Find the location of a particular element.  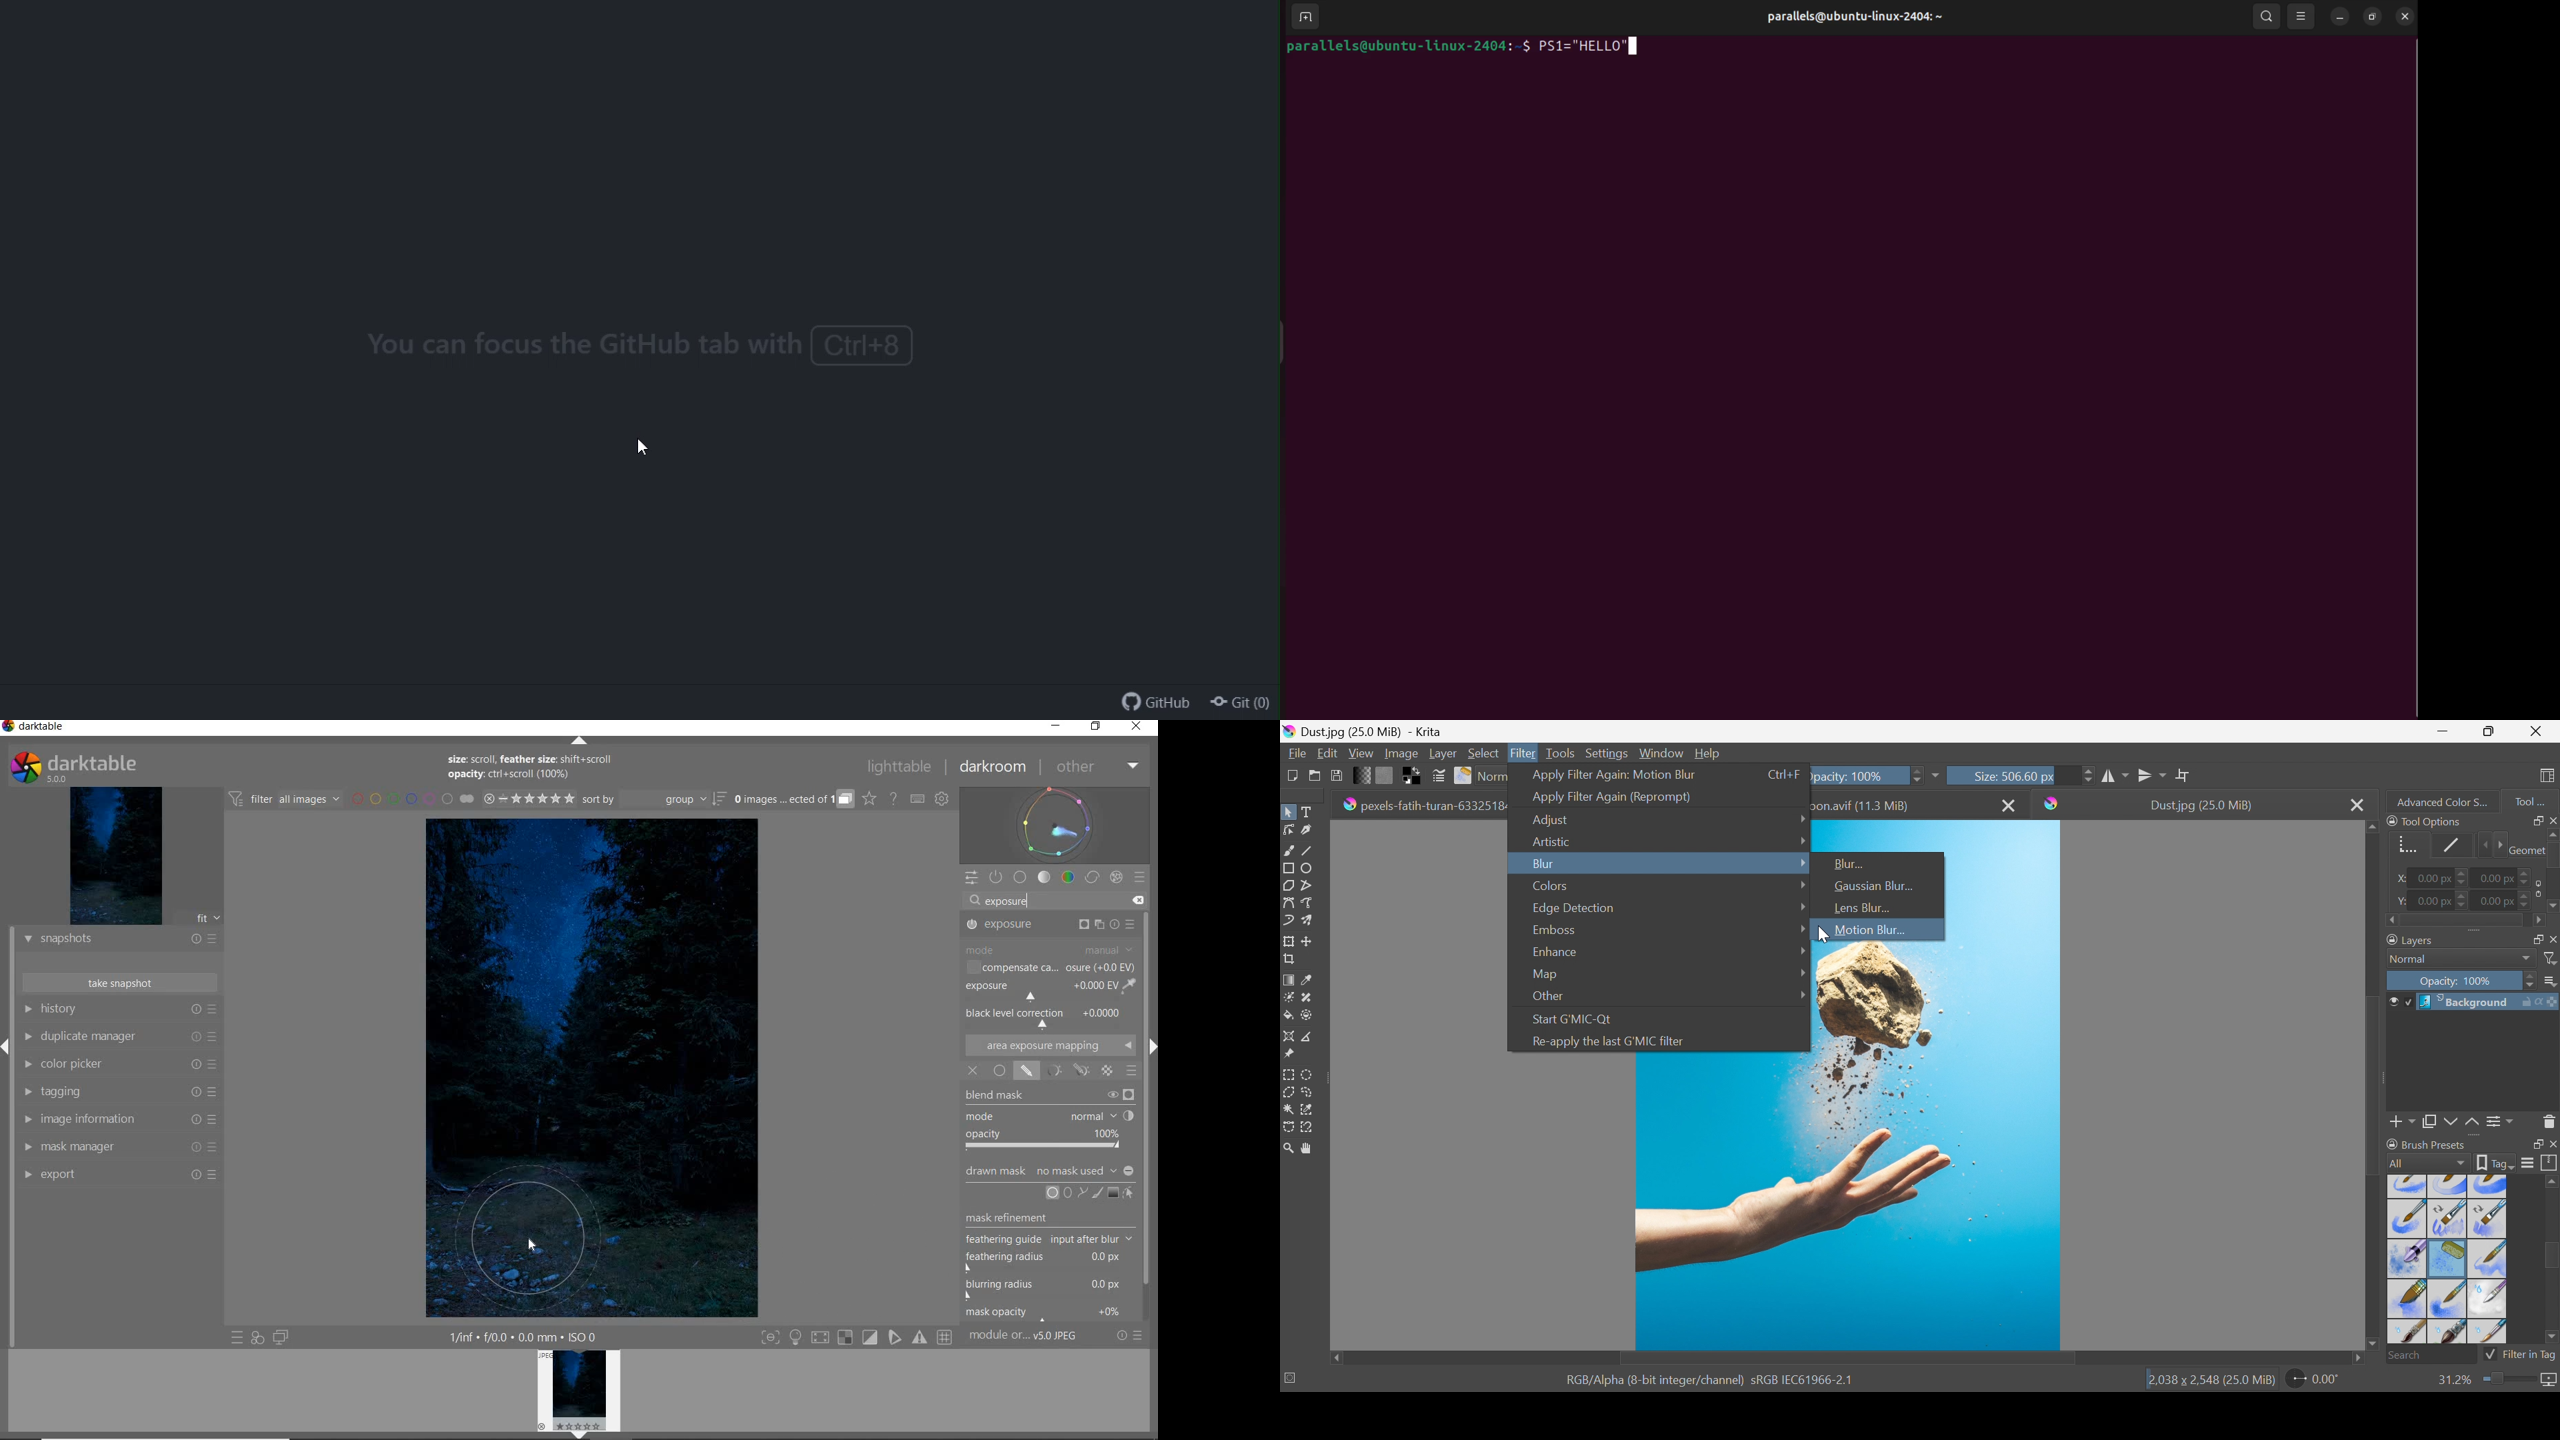

Storage resources is located at coordinates (2549, 1163).